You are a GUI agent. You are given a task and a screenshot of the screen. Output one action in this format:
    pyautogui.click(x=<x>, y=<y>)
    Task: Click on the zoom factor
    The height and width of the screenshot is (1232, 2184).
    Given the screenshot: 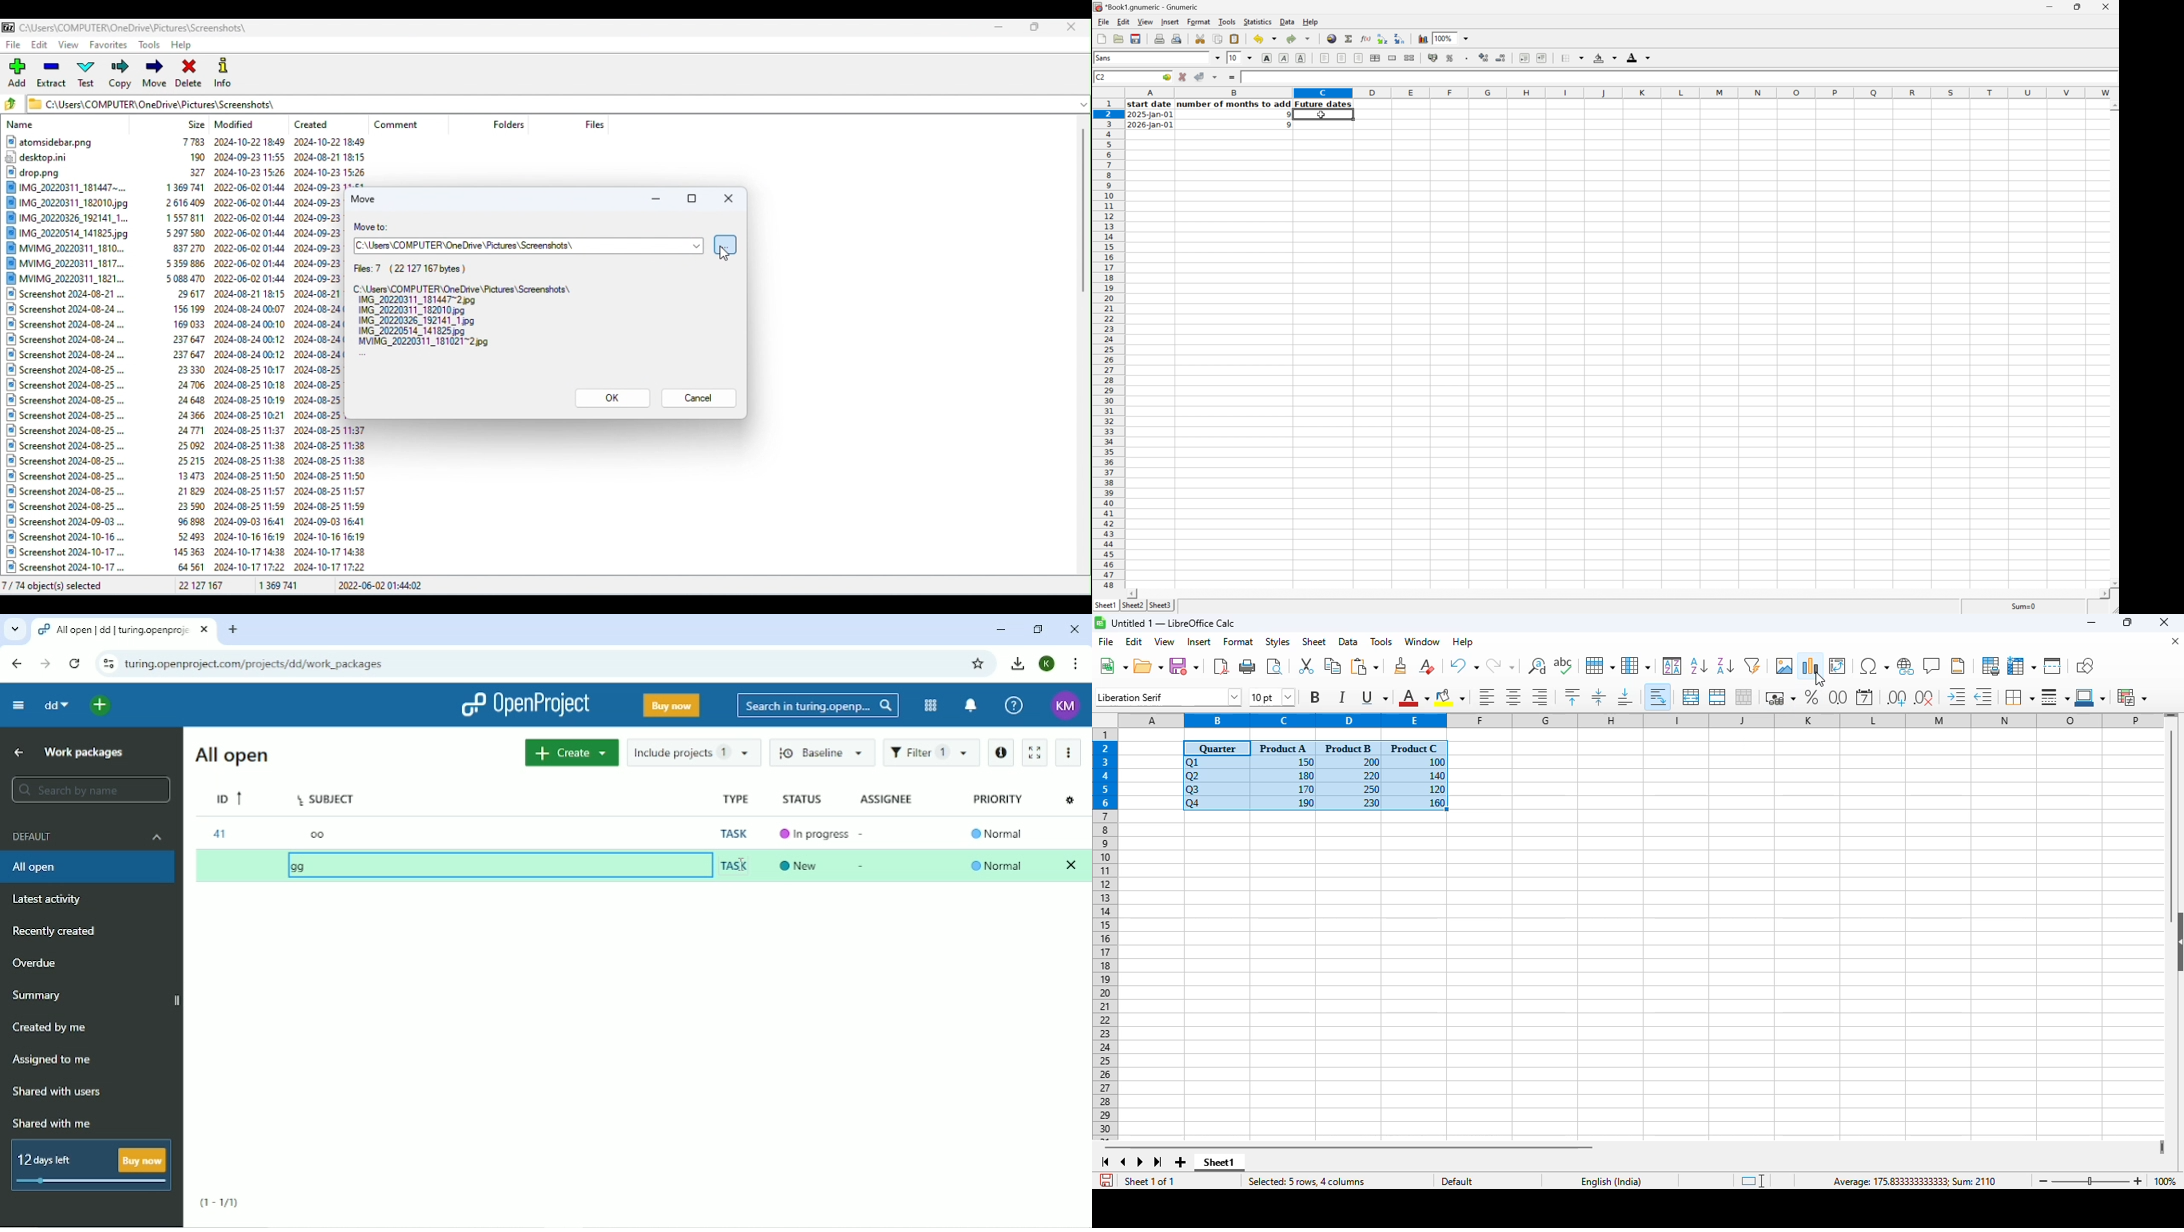 What is the action you would take?
    pyautogui.click(x=2164, y=1182)
    